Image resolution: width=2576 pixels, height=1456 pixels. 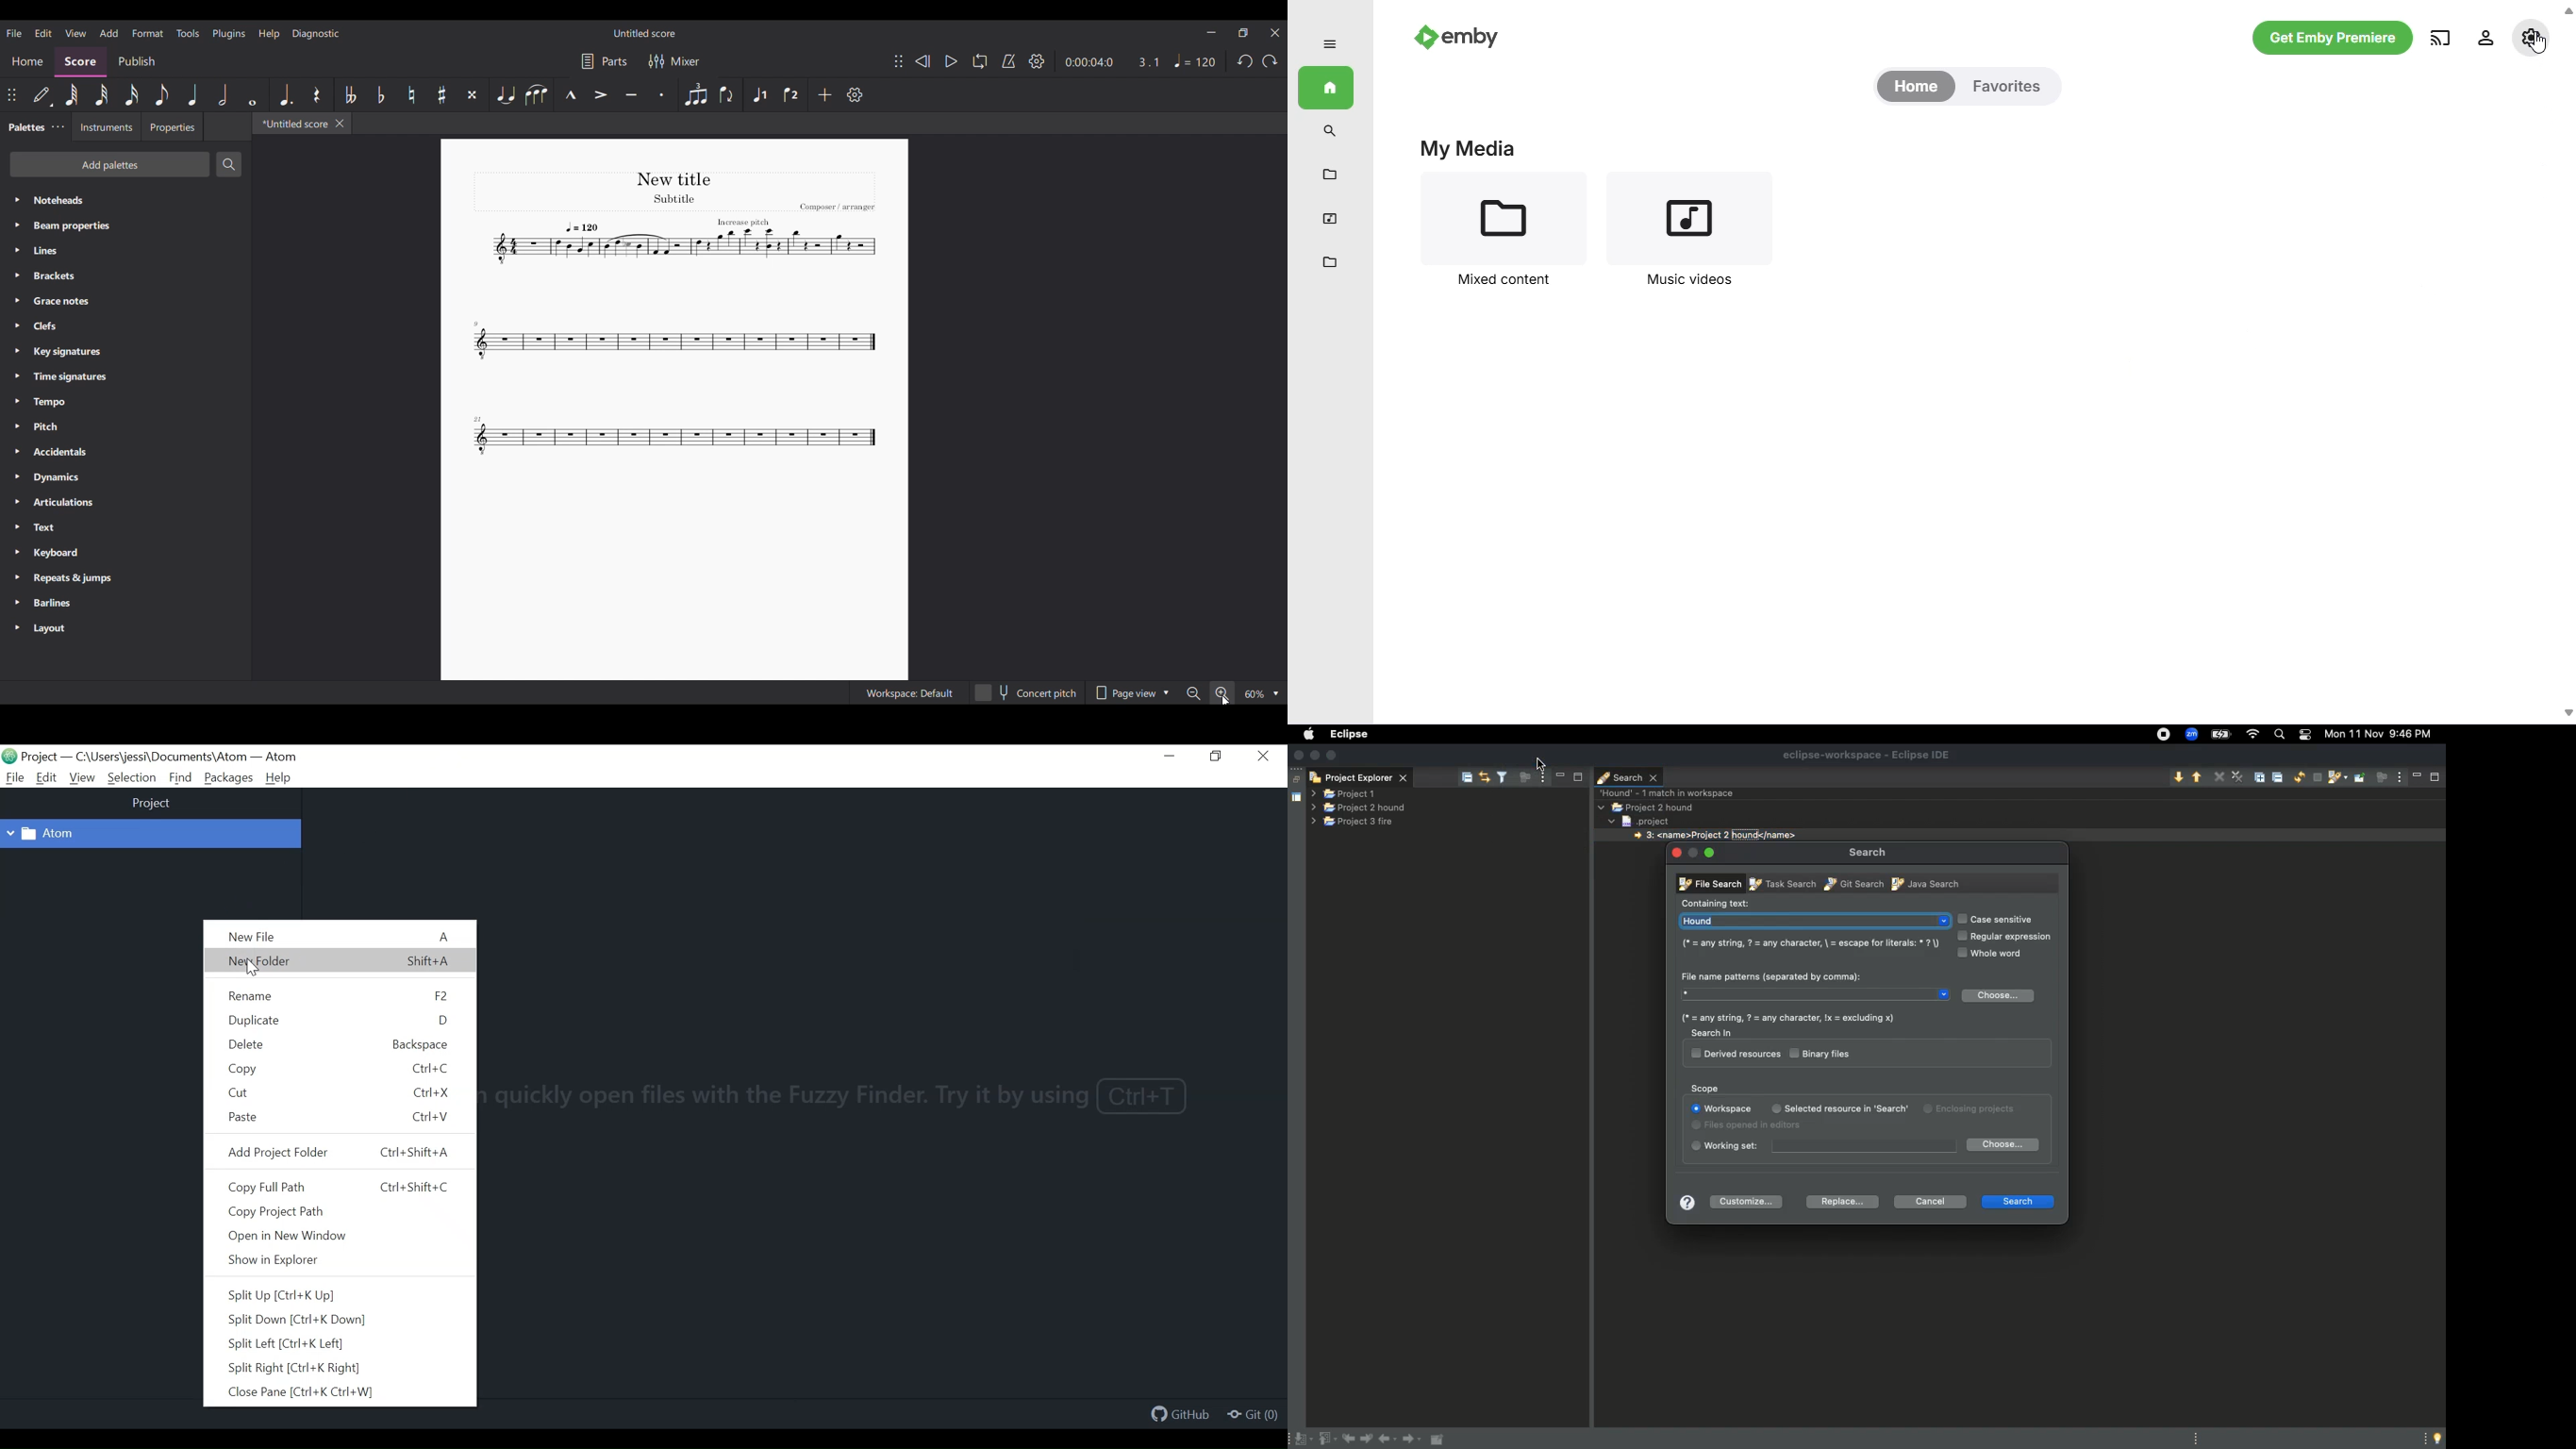 I want to click on Accidentals, so click(x=126, y=451).